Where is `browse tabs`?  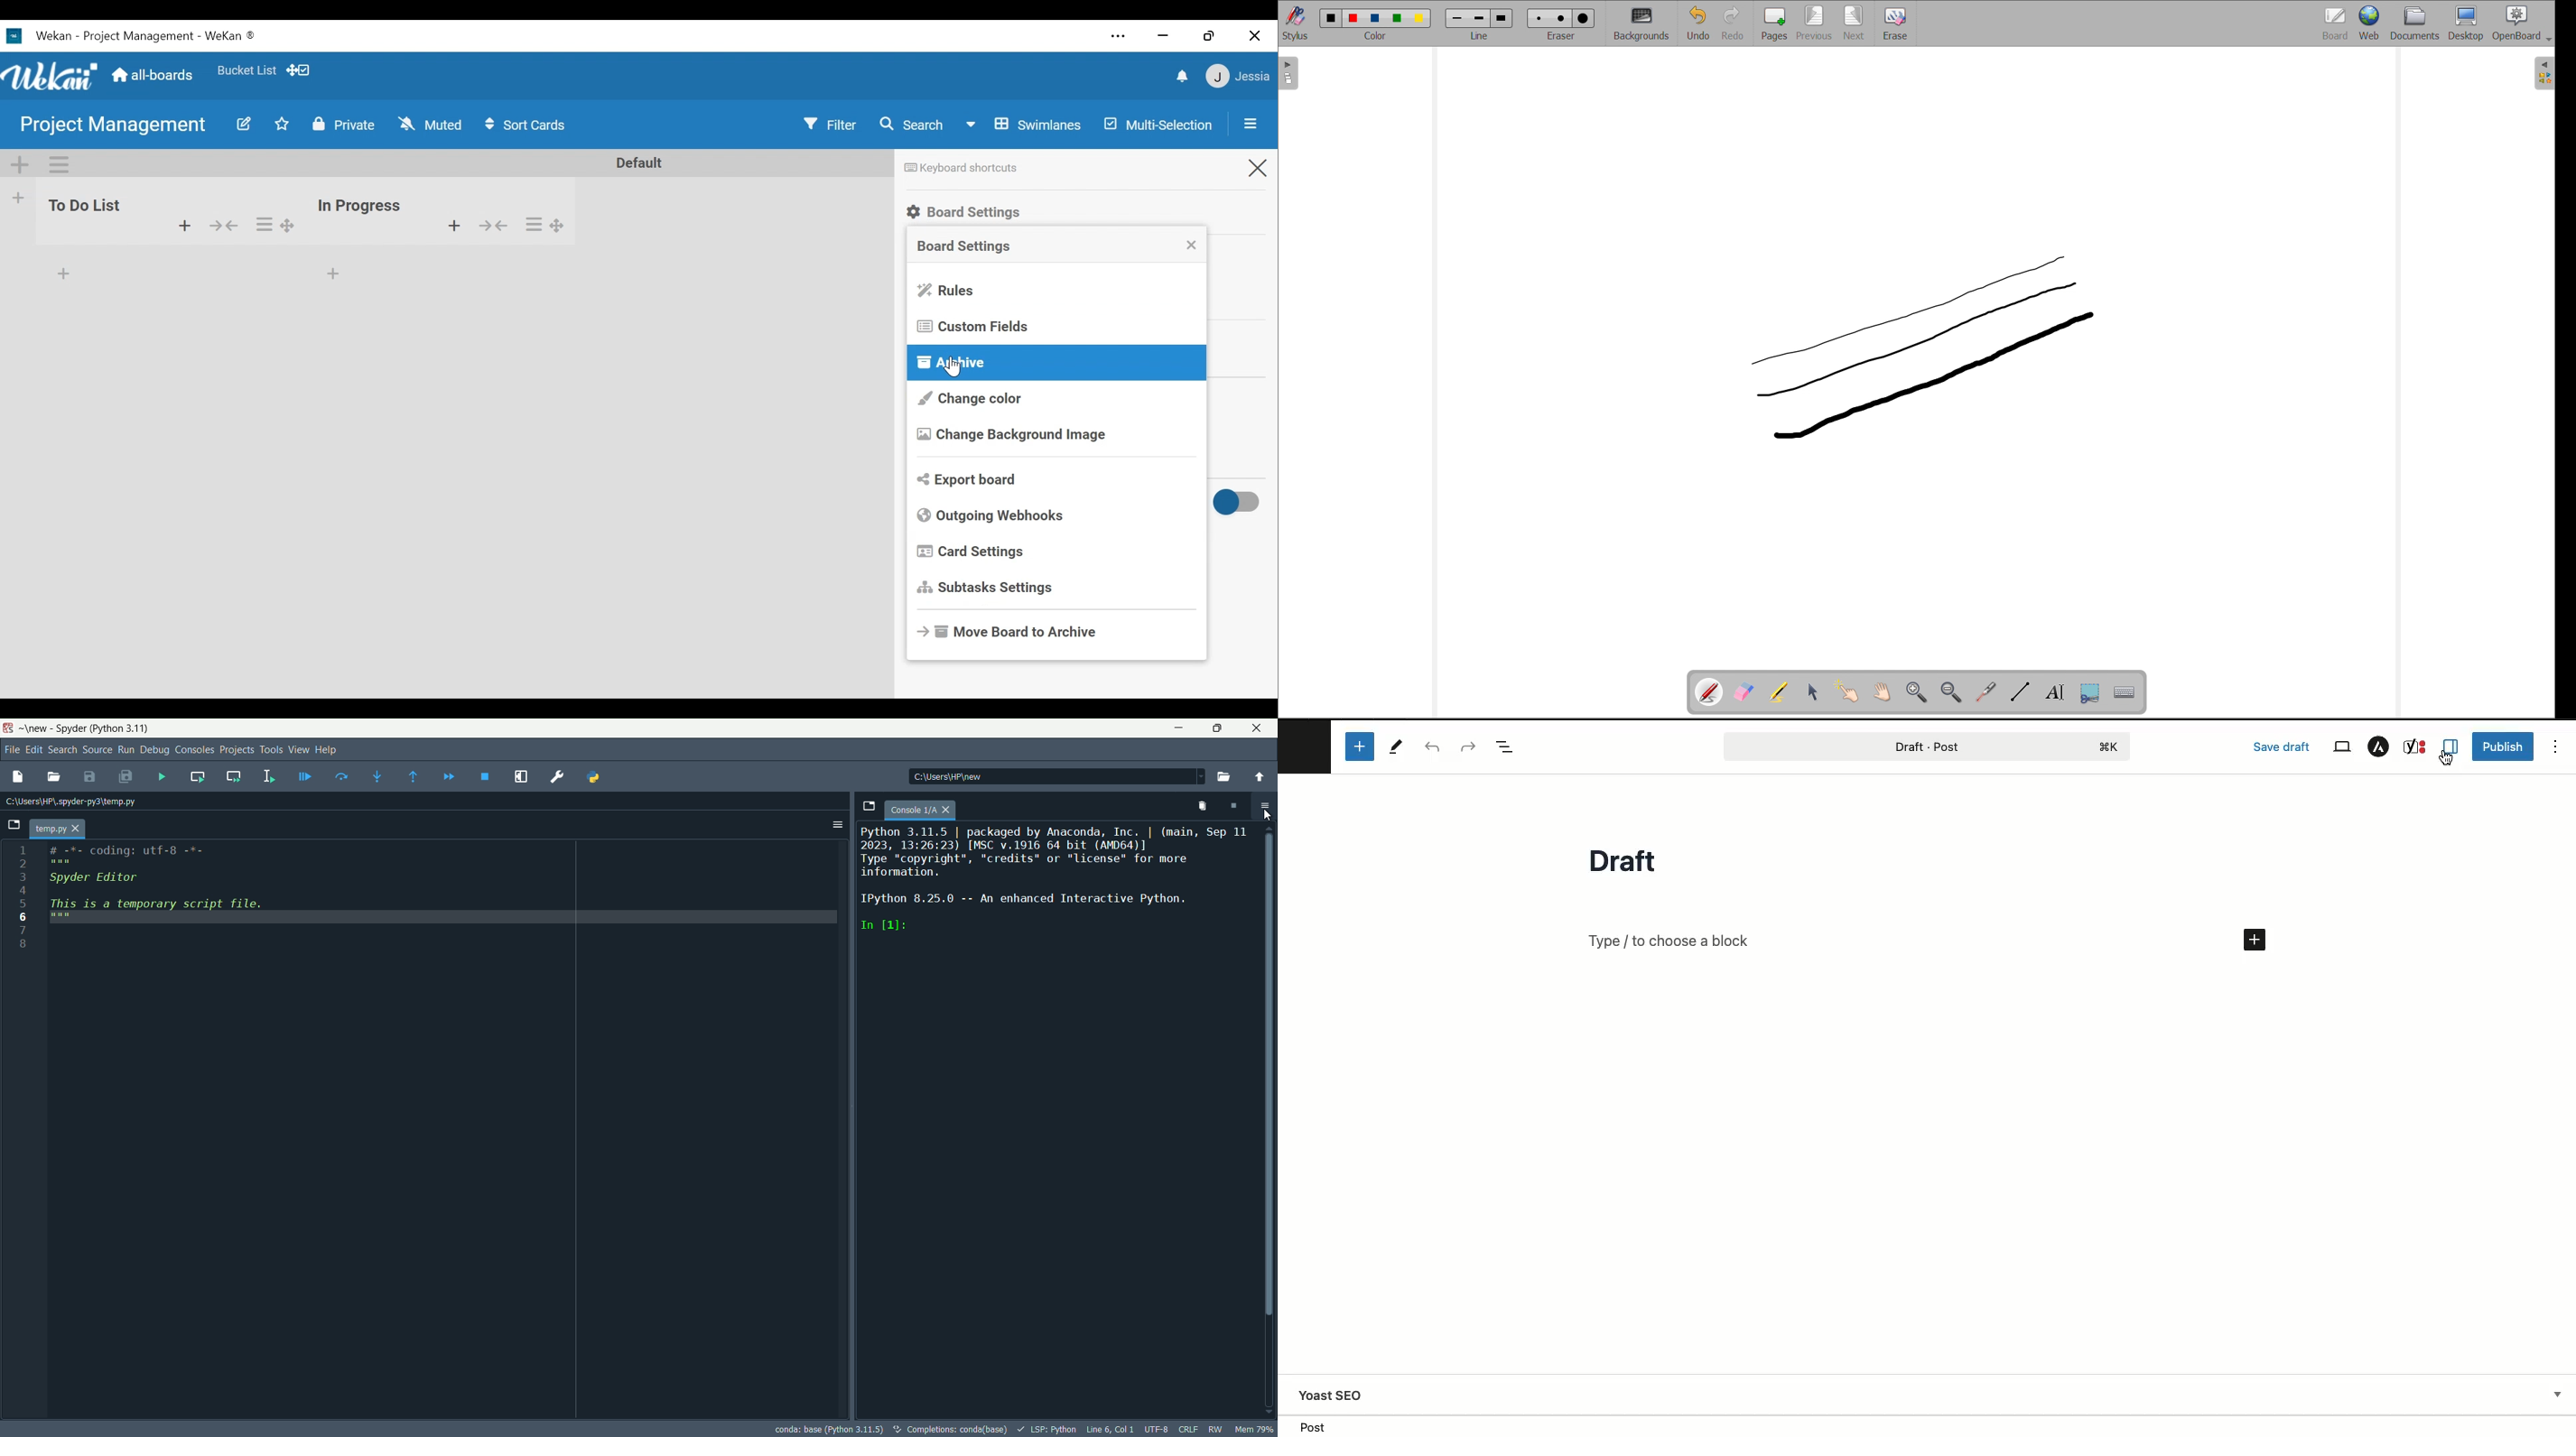
browse tabs is located at coordinates (12, 826).